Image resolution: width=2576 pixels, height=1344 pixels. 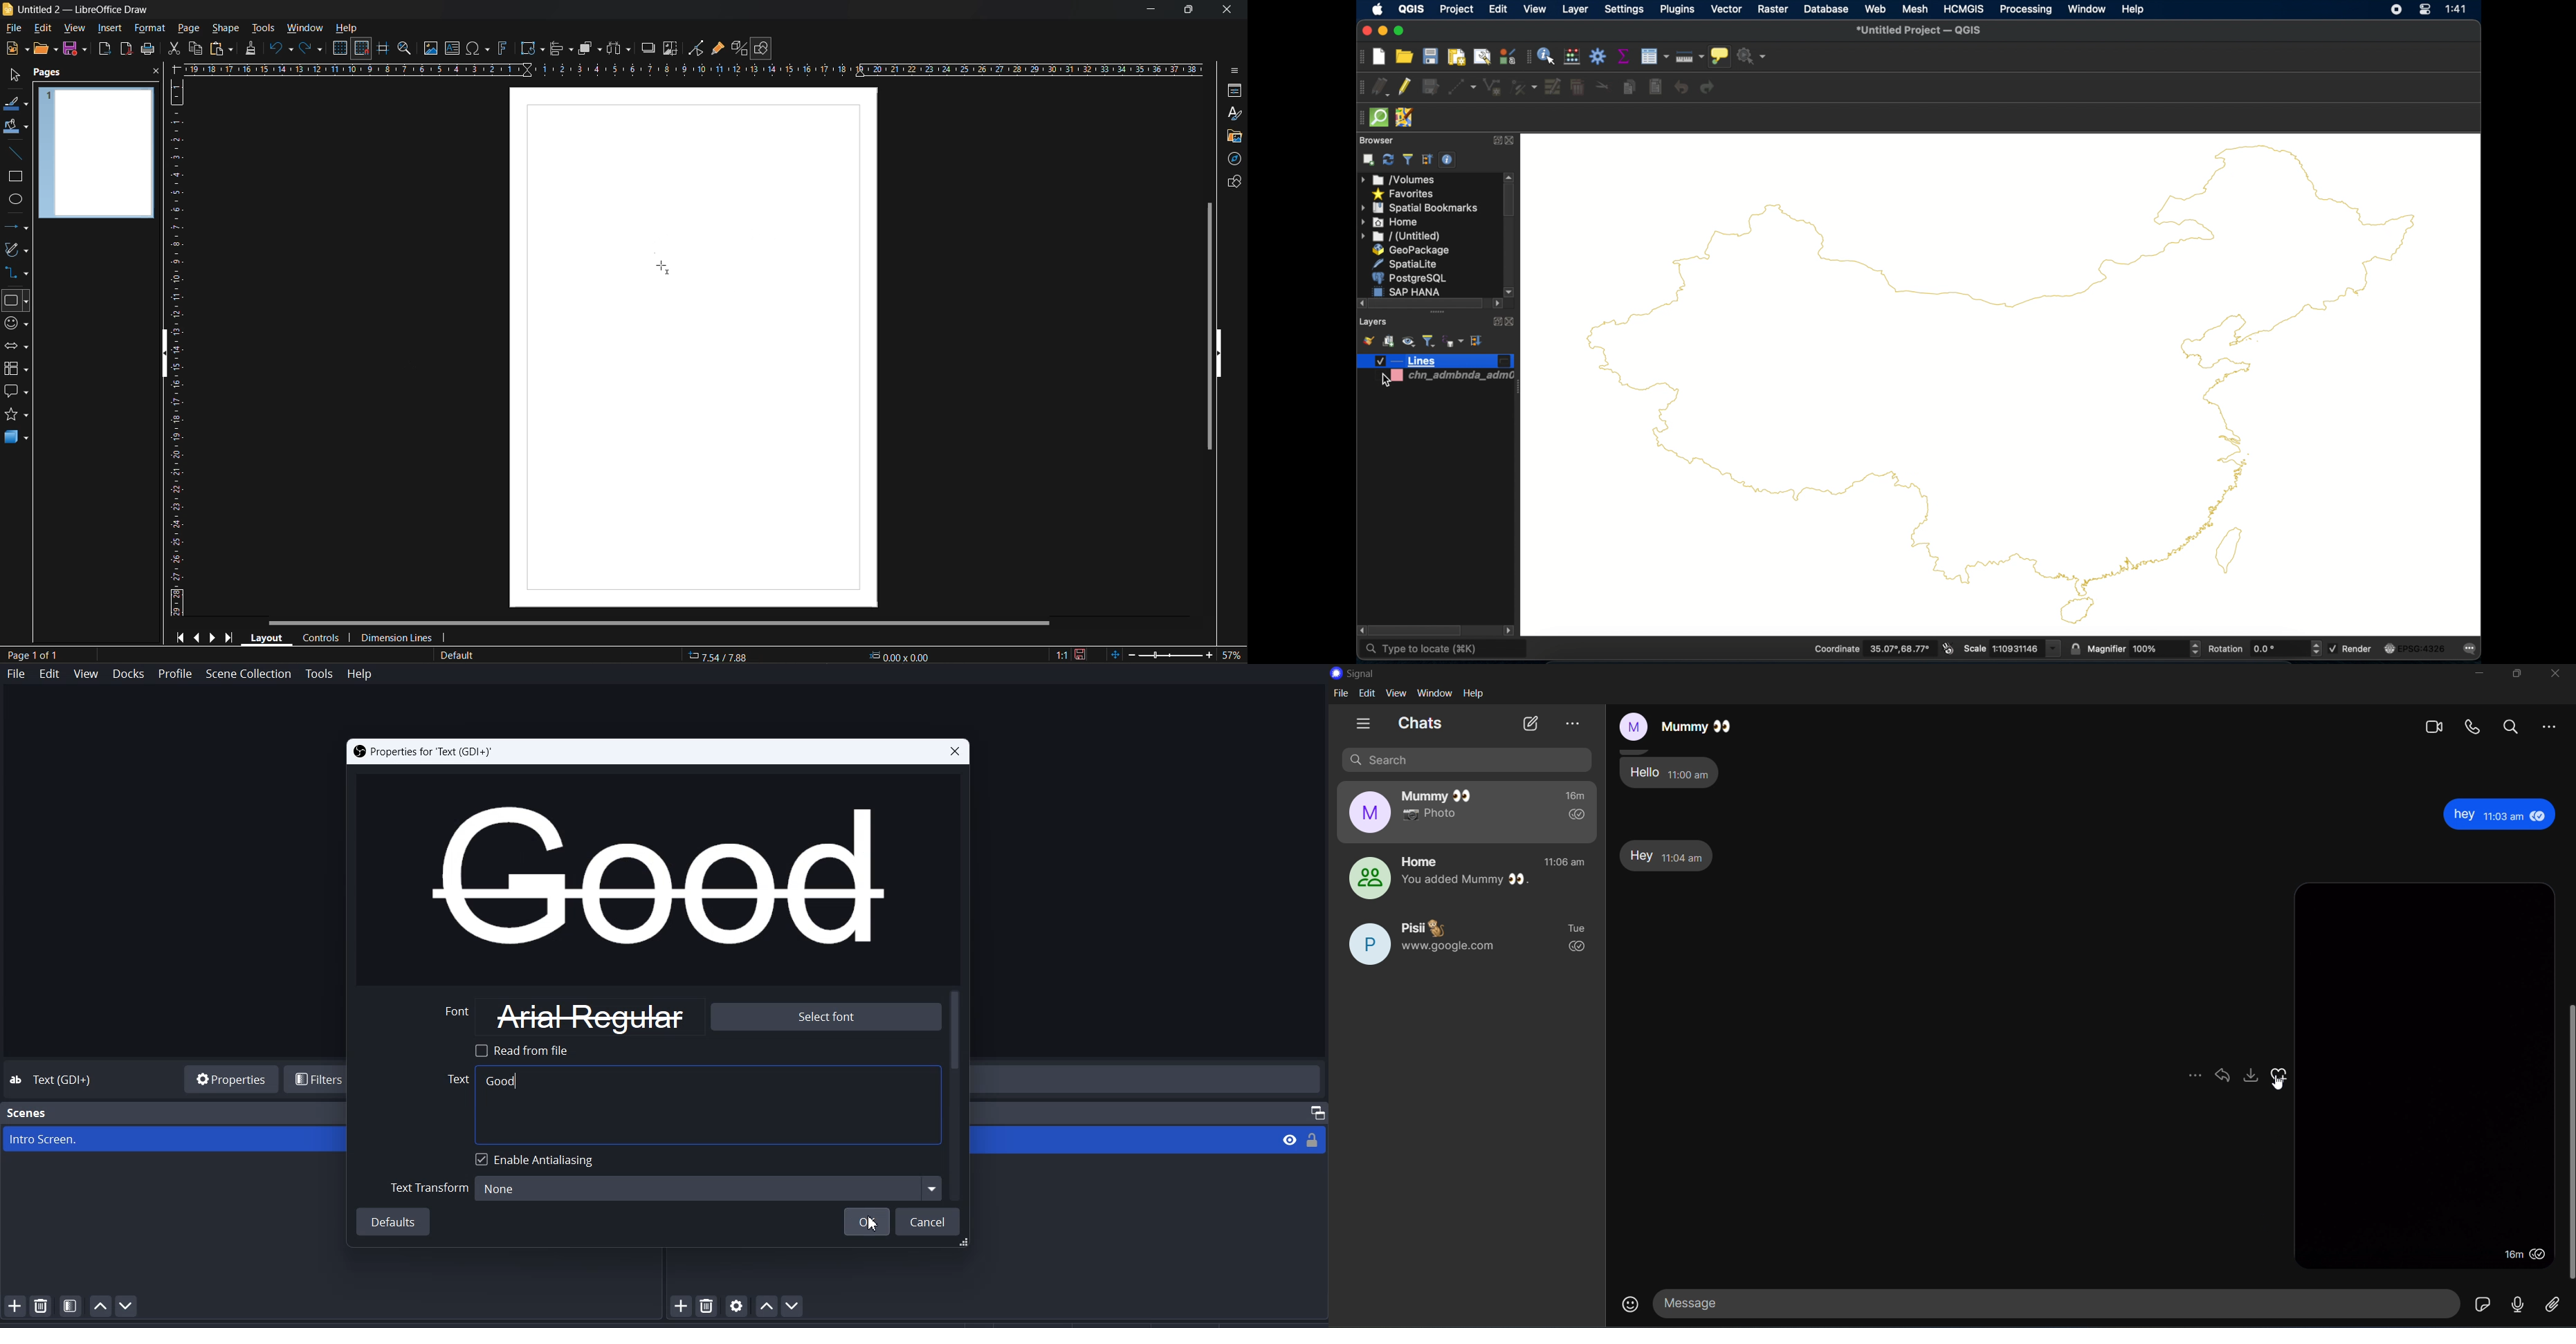 What do you see at coordinates (1359, 630) in the screenshot?
I see `scroll right arrow` at bounding box center [1359, 630].